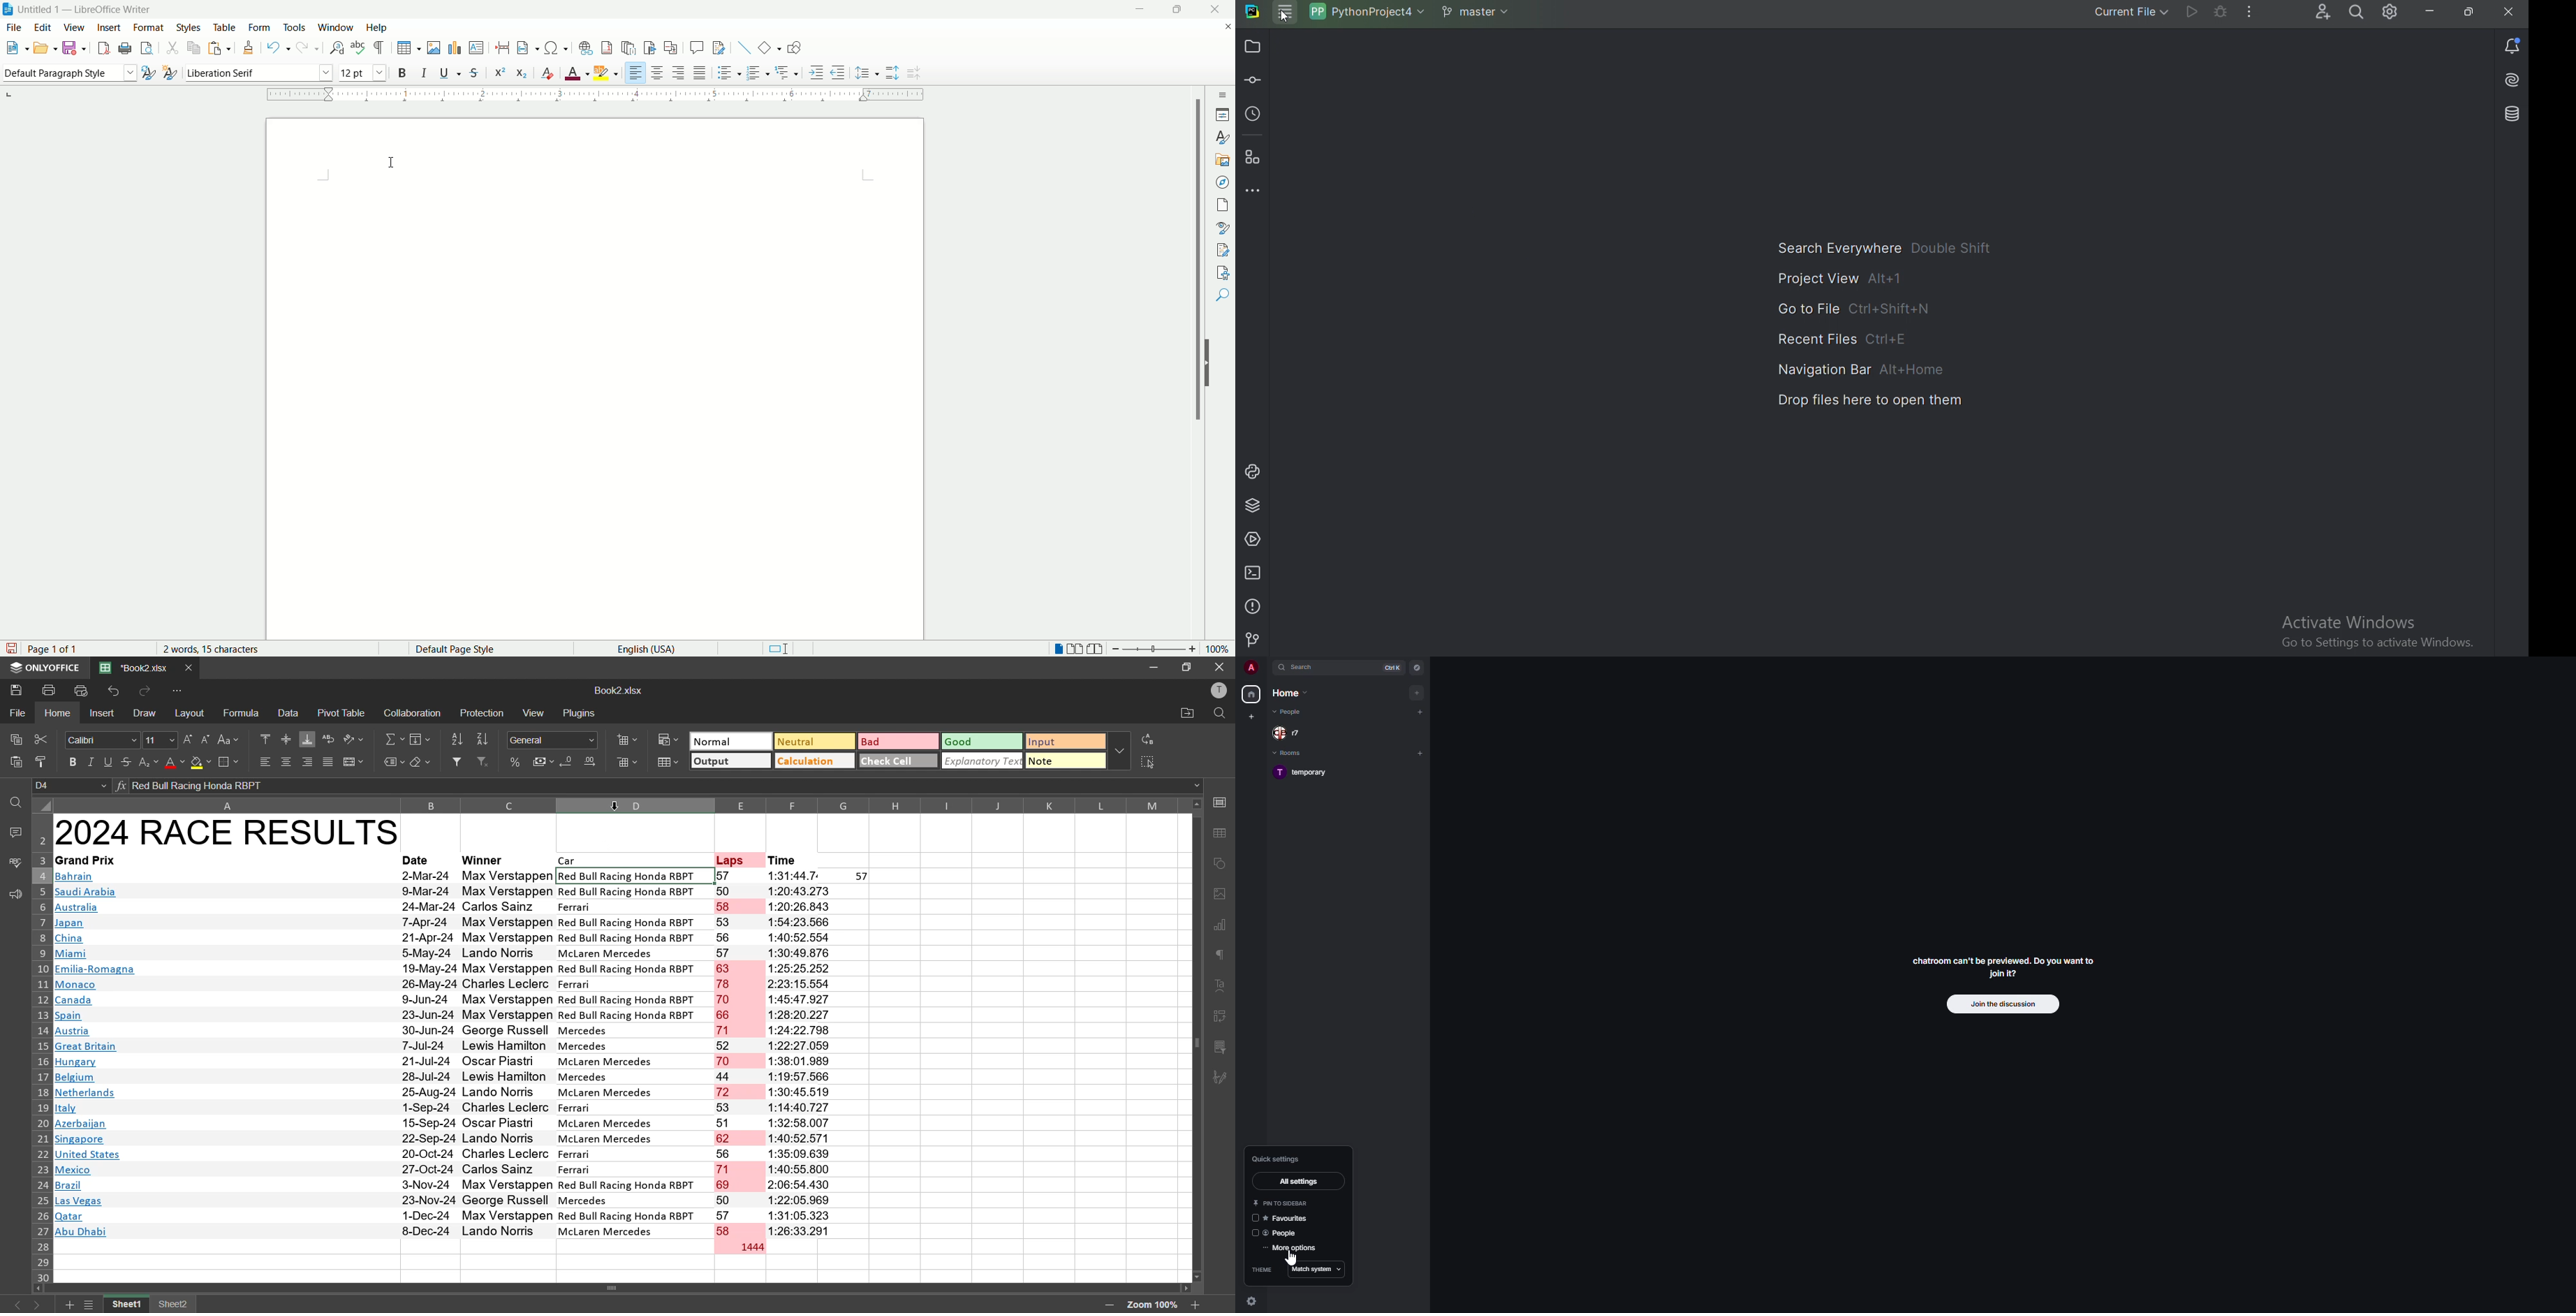 The height and width of the screenshot is (1316, 2576). Describe the element at coordinates (536, 712) in the screenshot. I see `view` at that location.